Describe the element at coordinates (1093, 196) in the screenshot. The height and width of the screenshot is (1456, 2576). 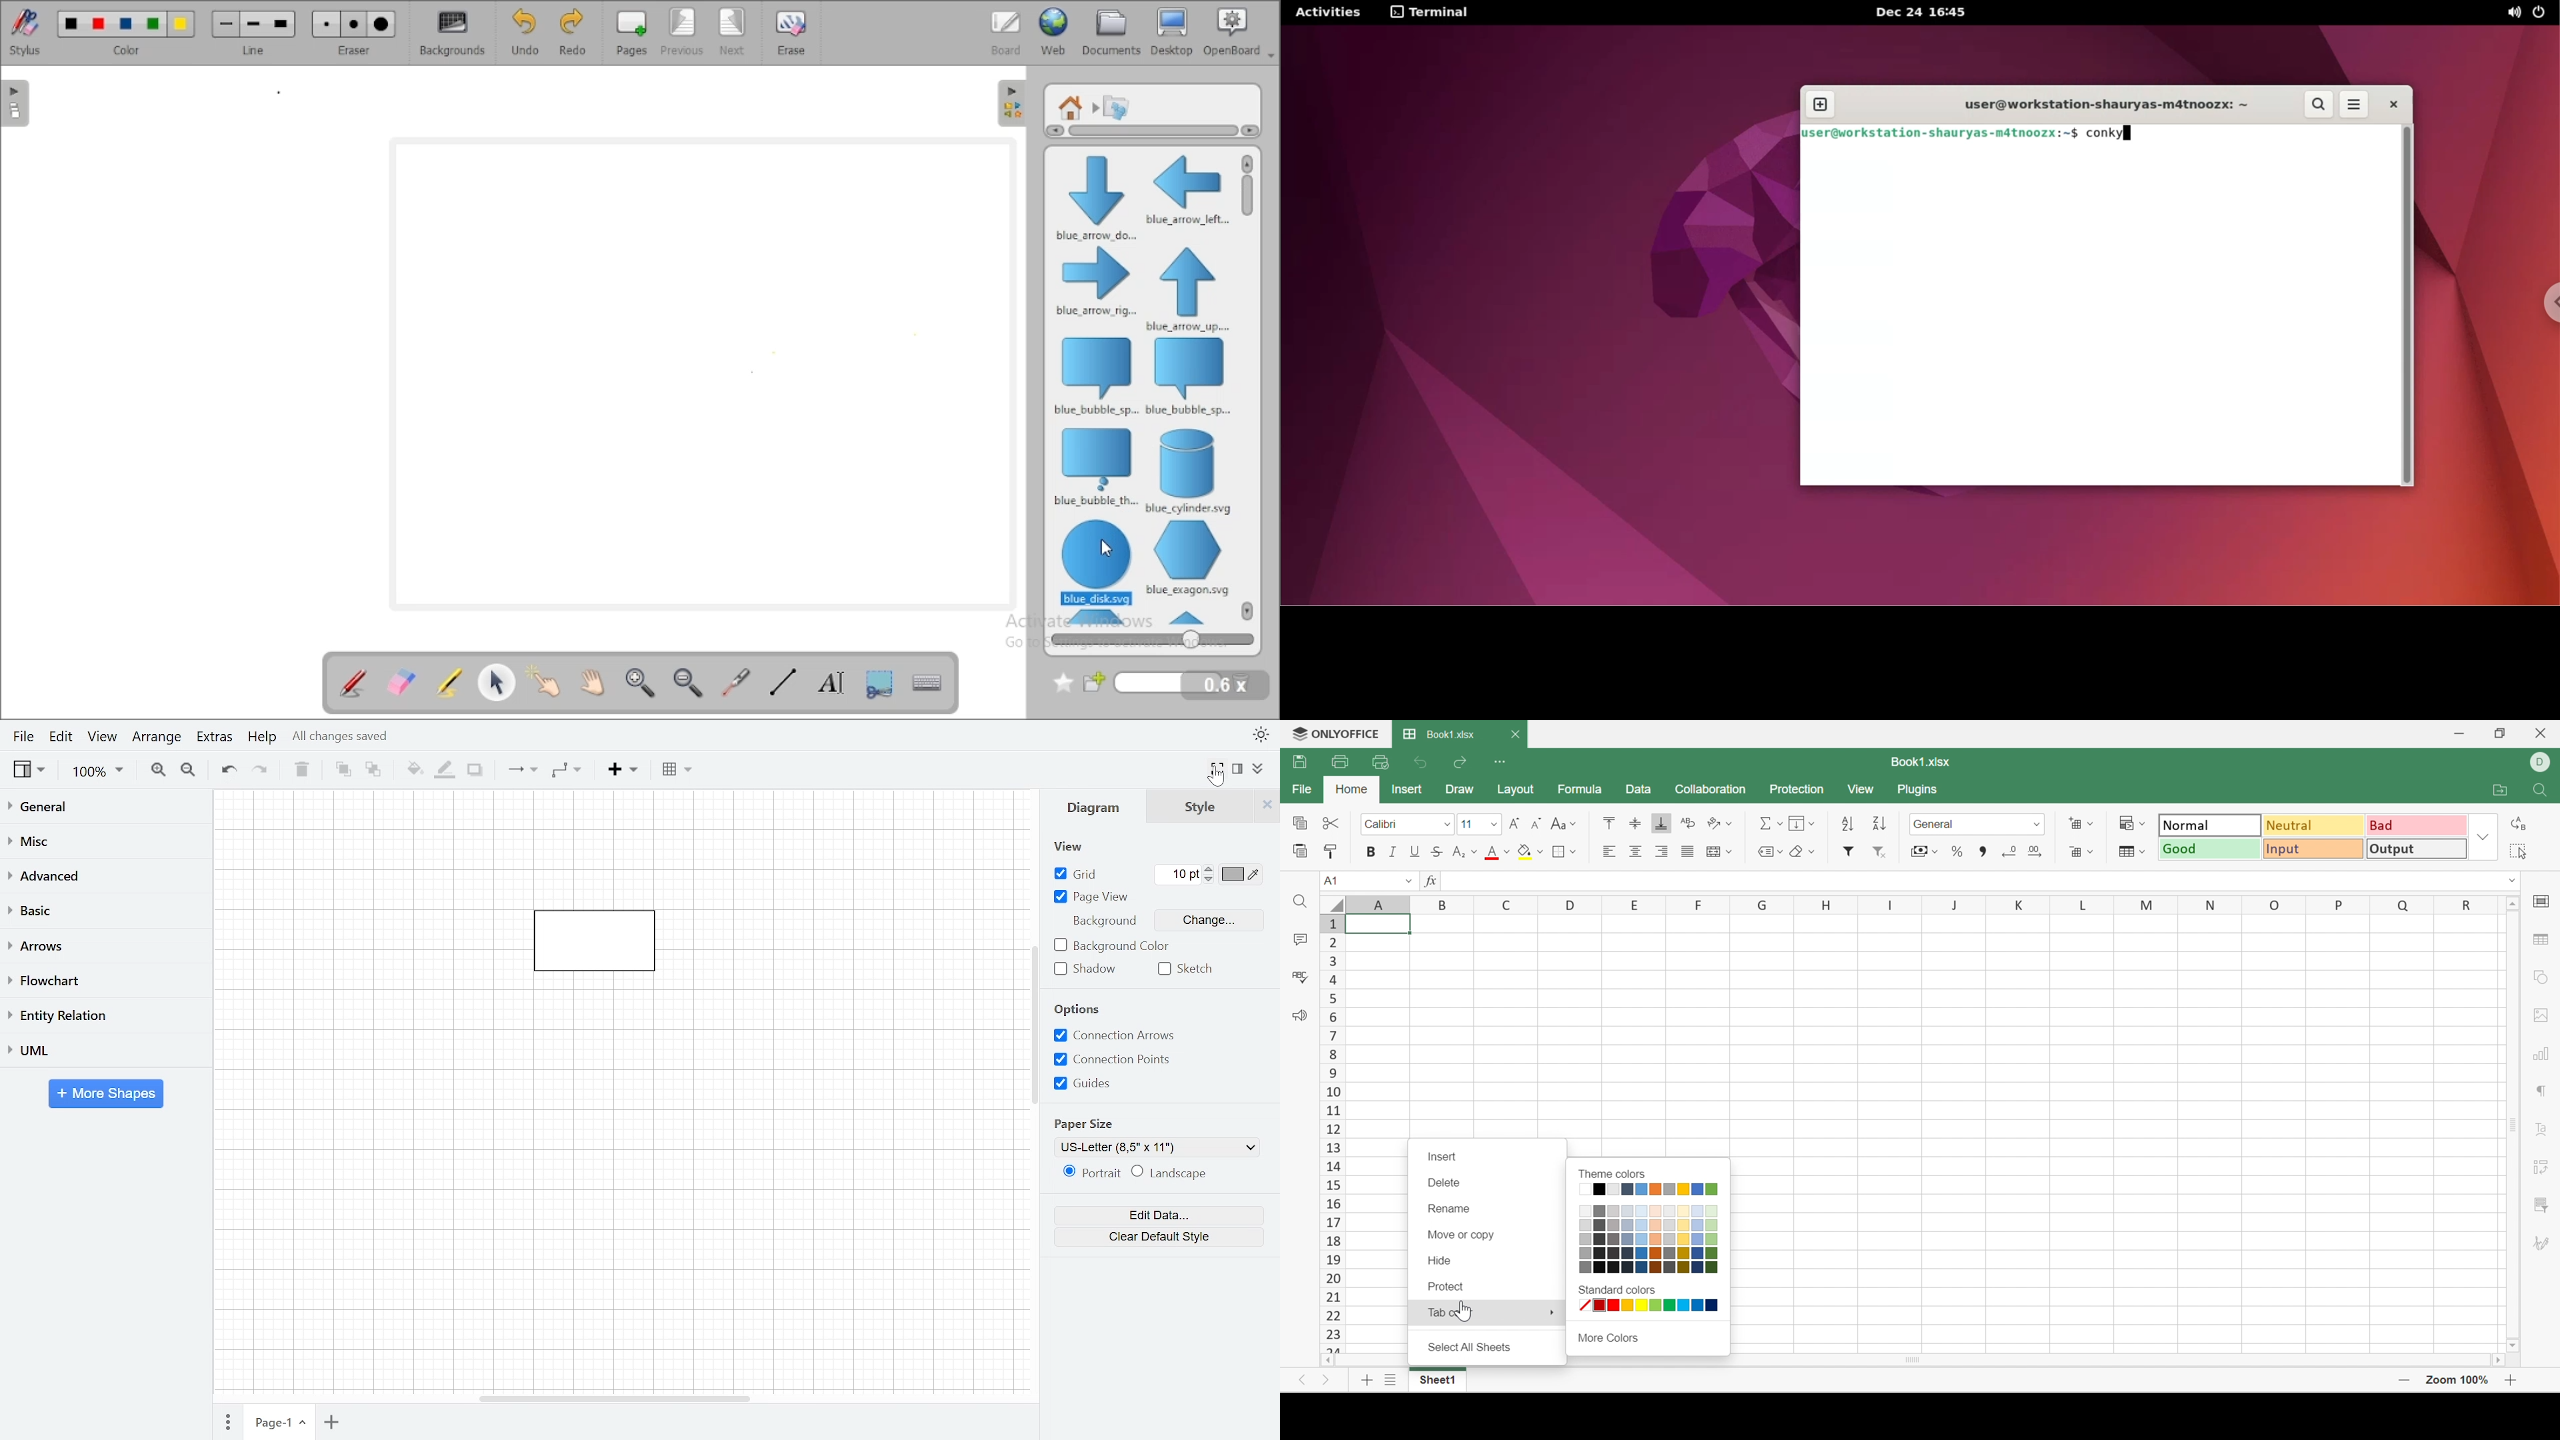
I see `blue arrow down` at that location.